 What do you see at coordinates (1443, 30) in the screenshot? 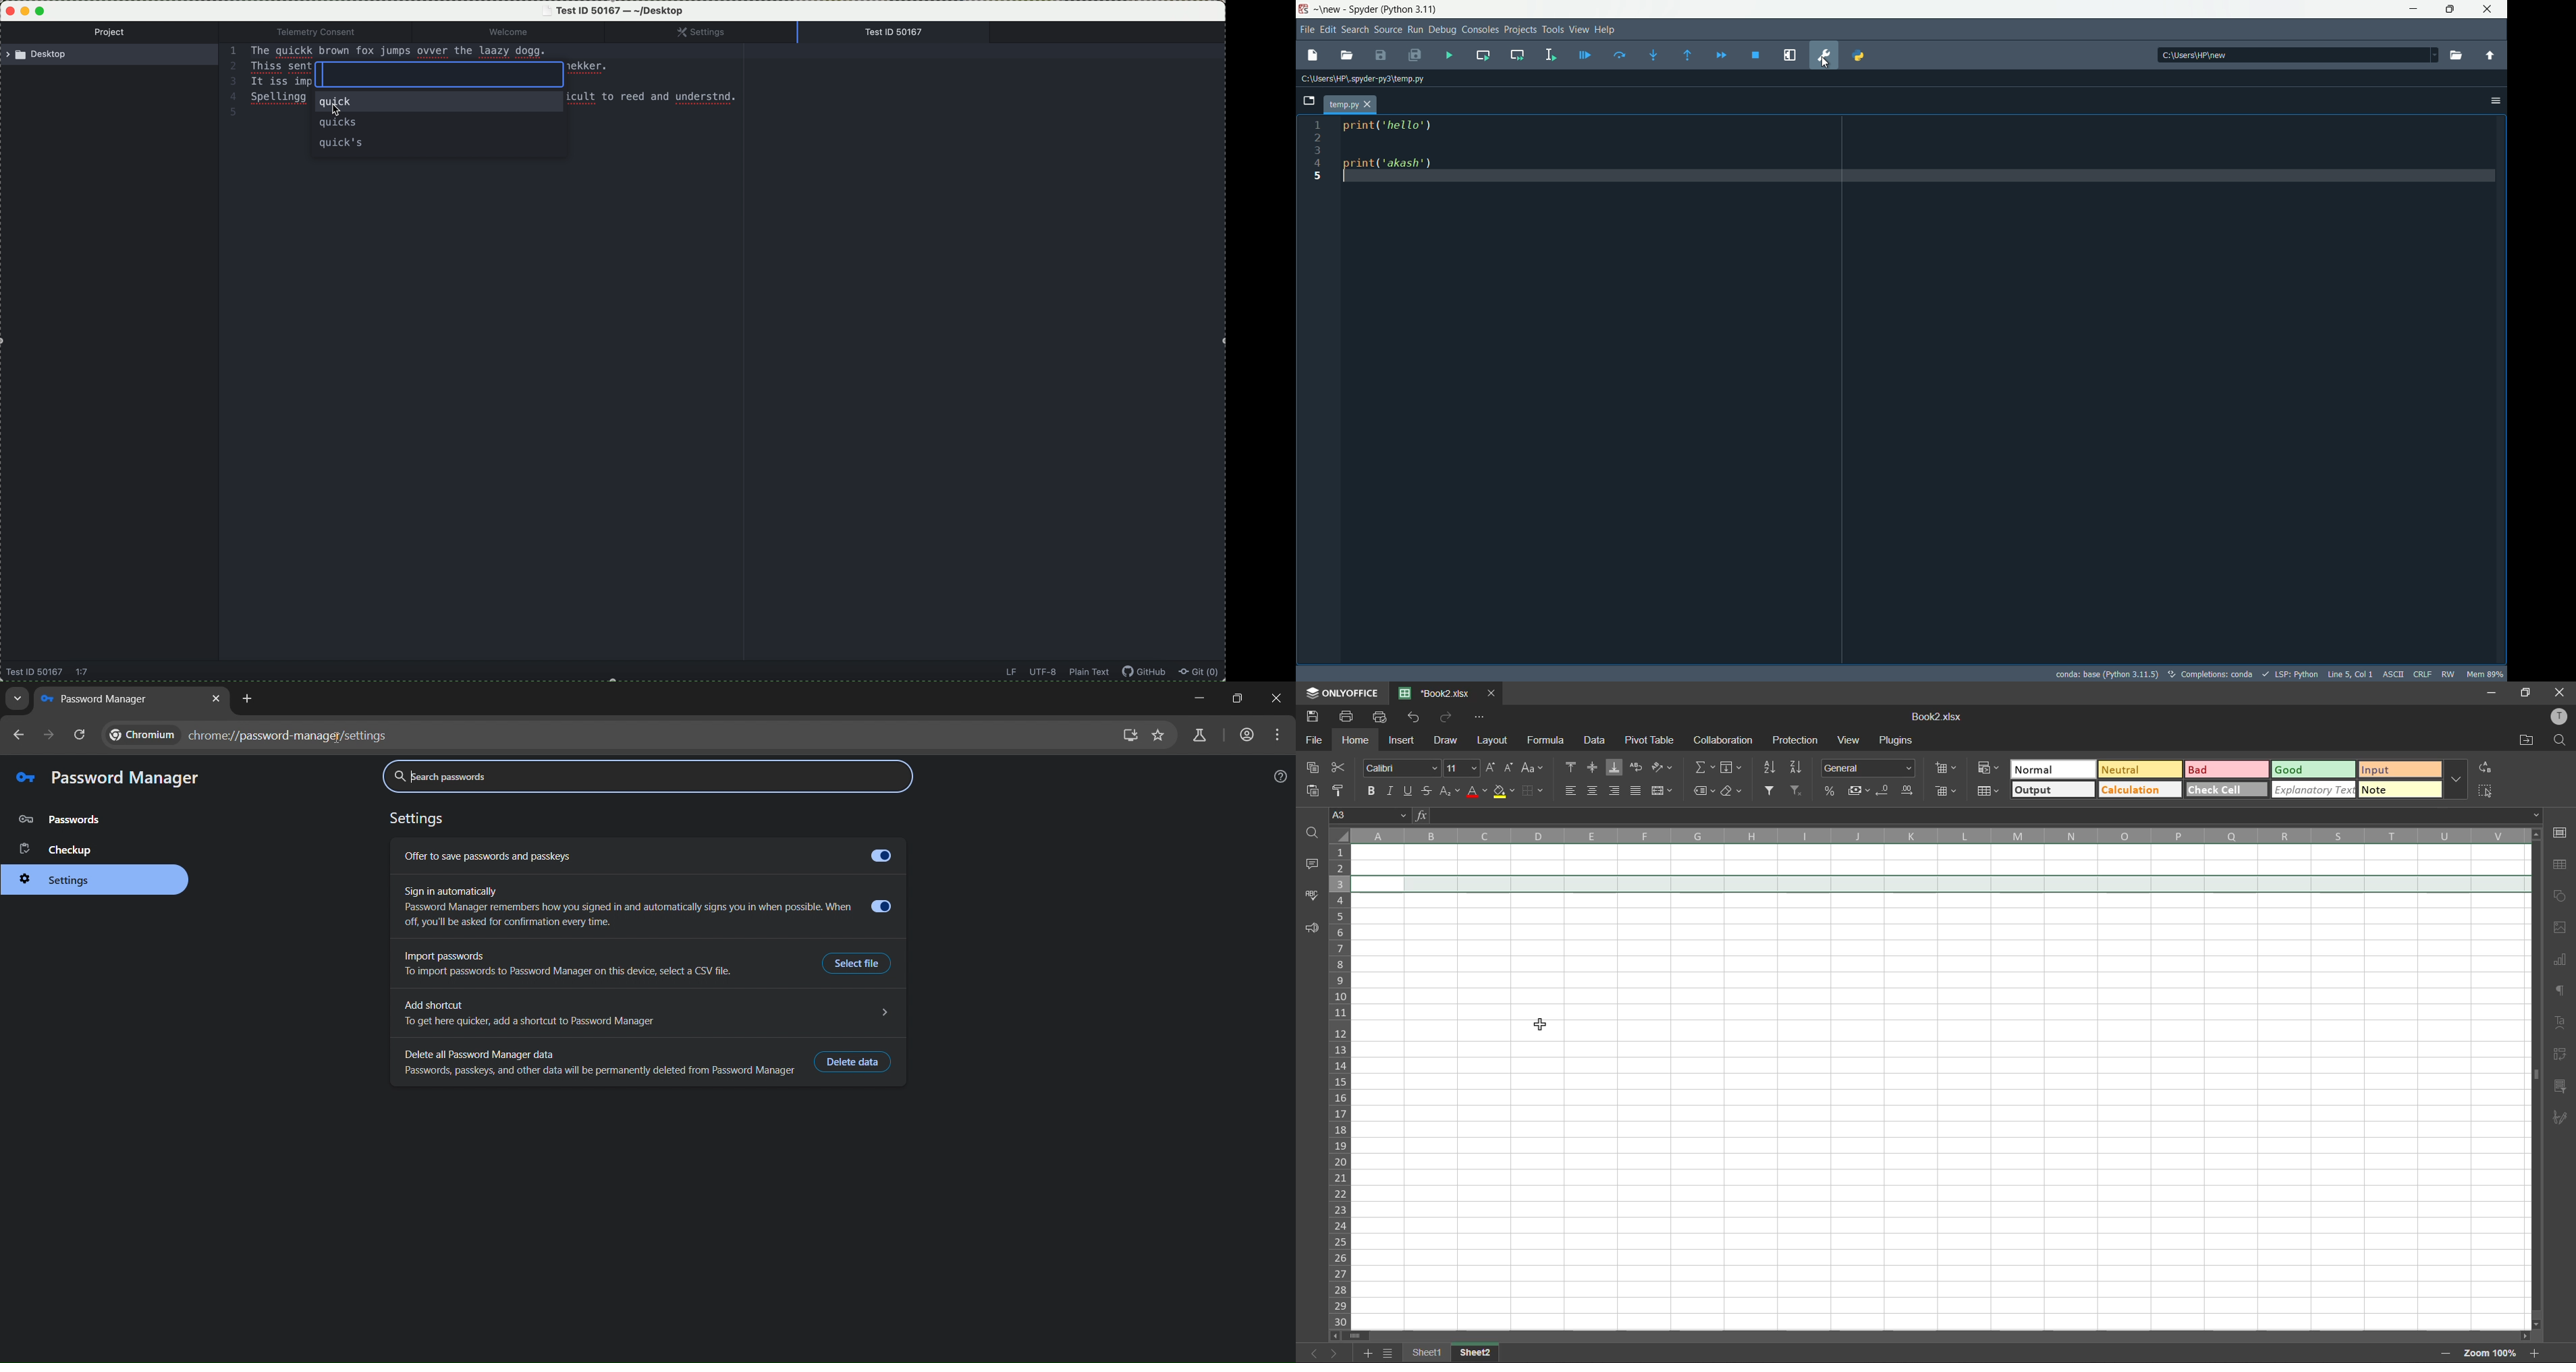
I see `debug menu` at bounding box center [1443, 30].